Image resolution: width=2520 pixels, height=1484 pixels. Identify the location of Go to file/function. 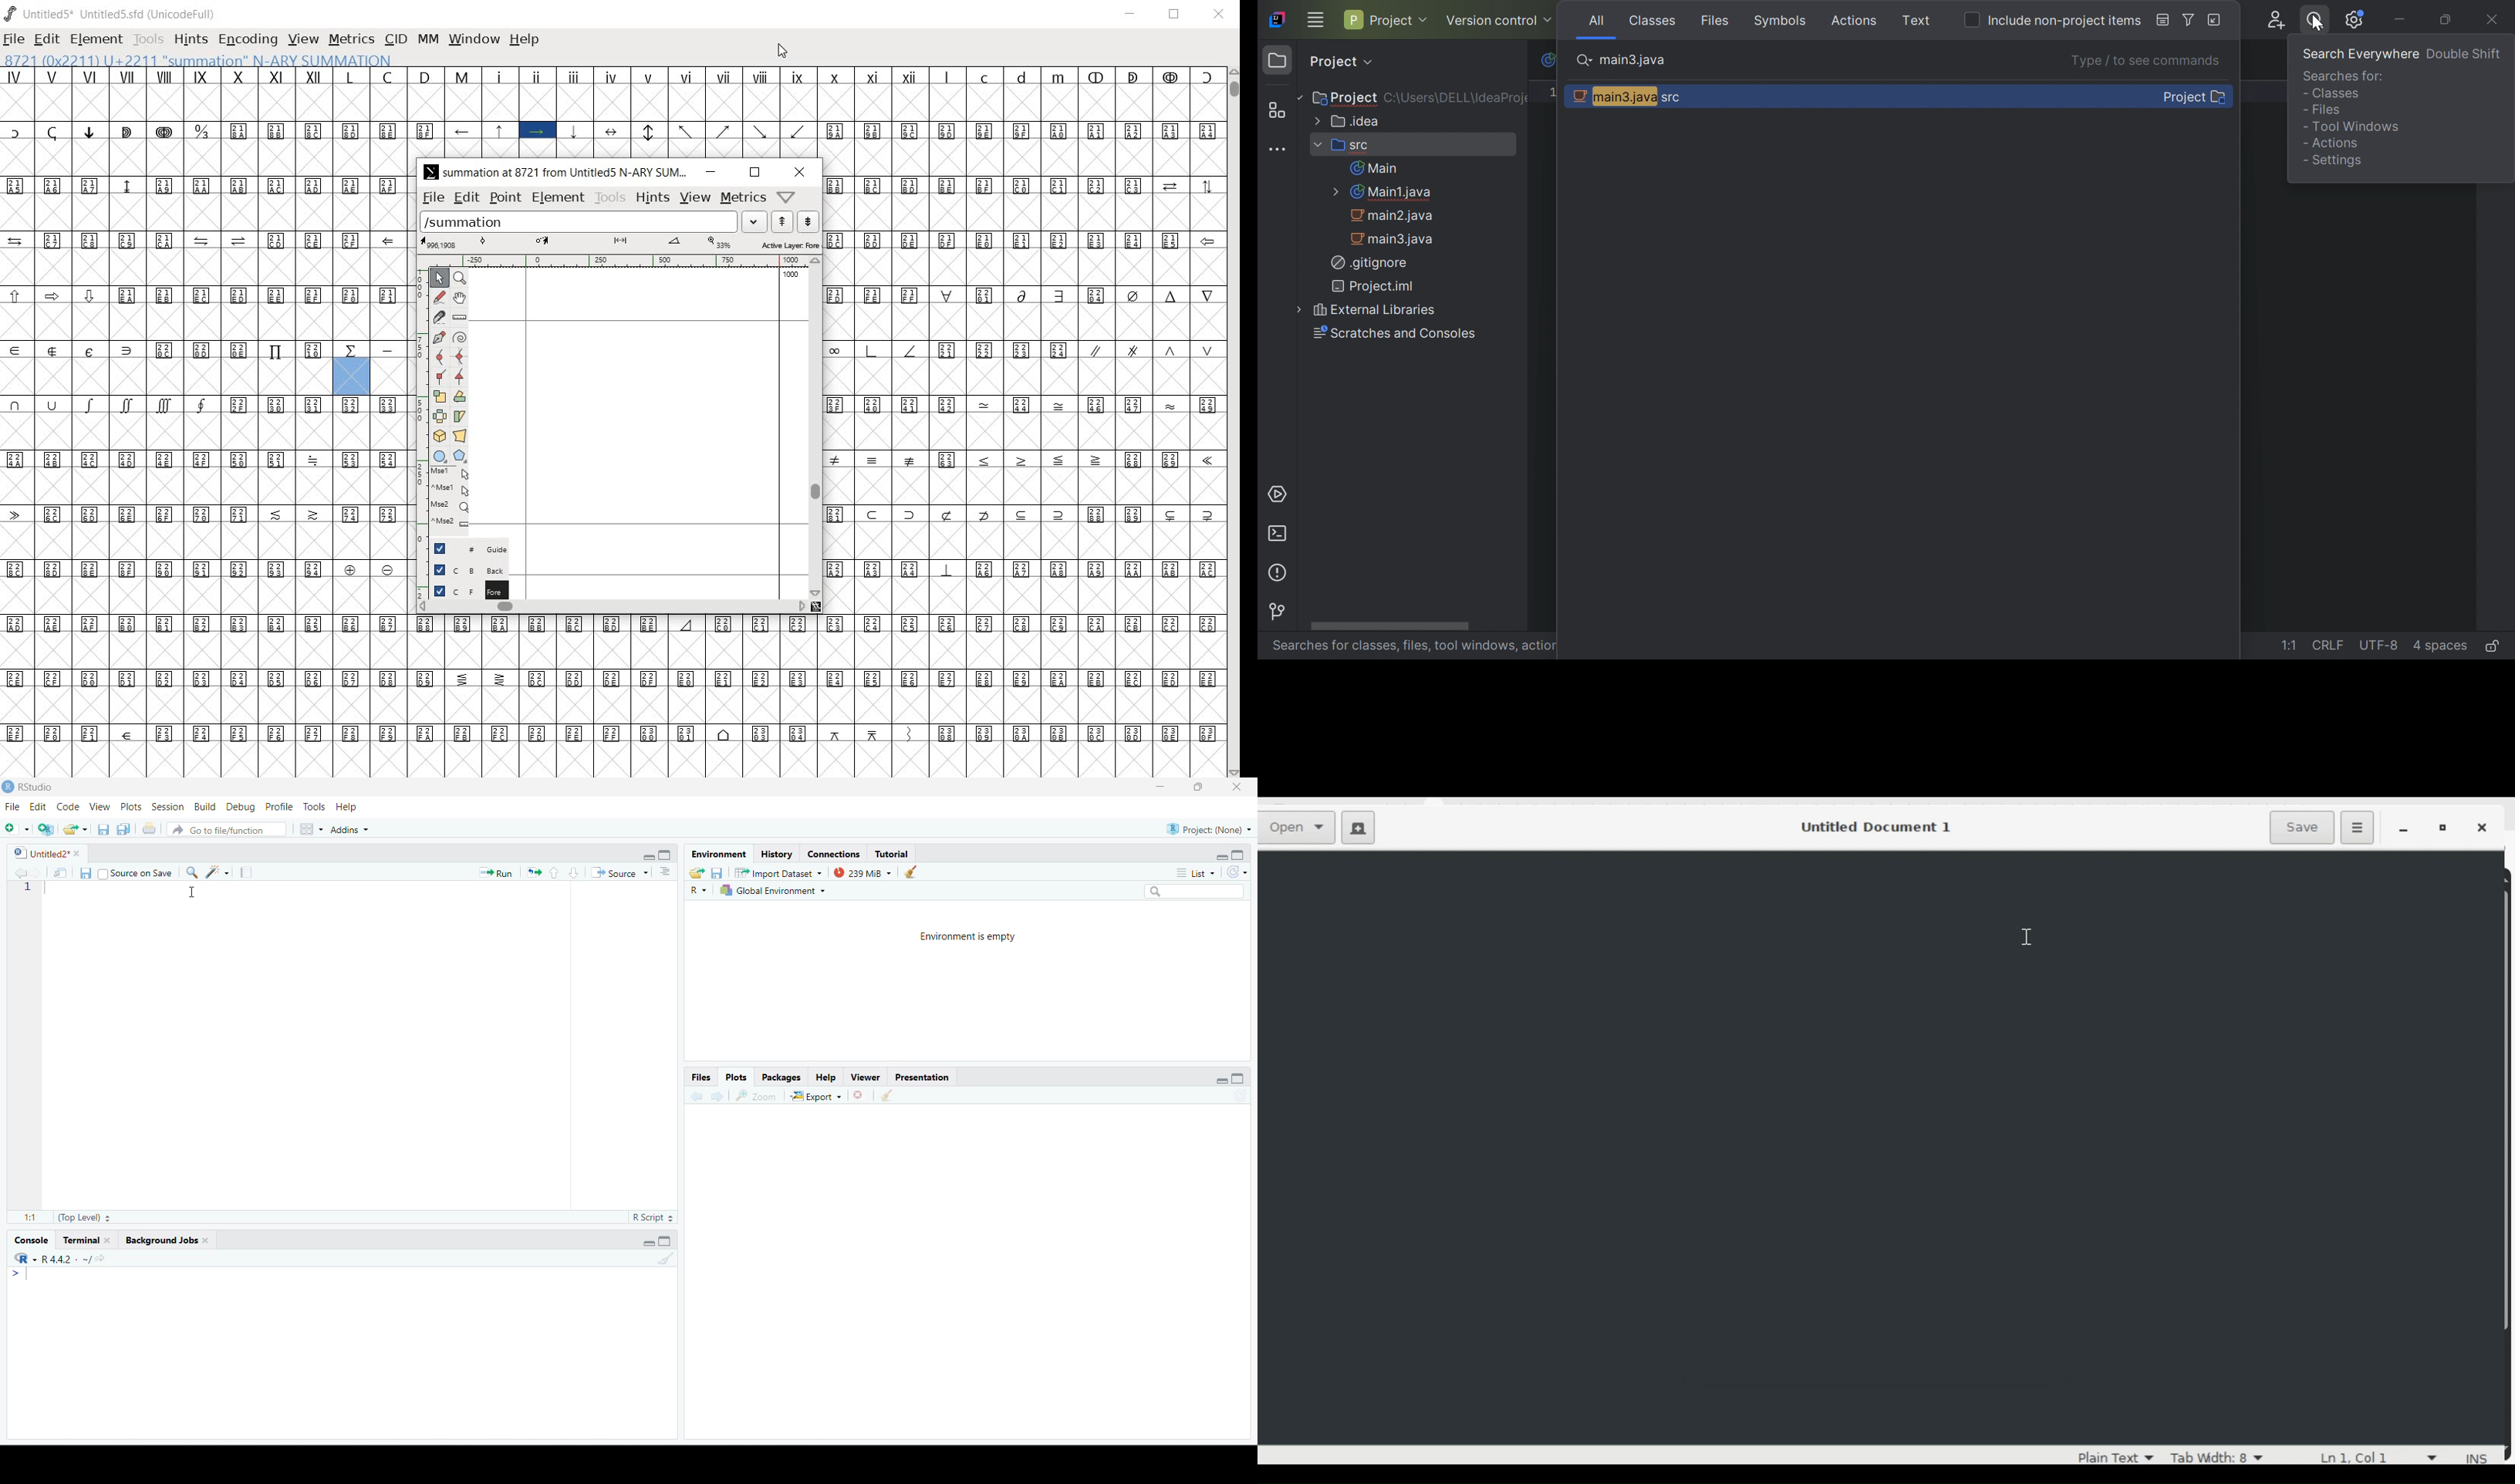
(227, 828).